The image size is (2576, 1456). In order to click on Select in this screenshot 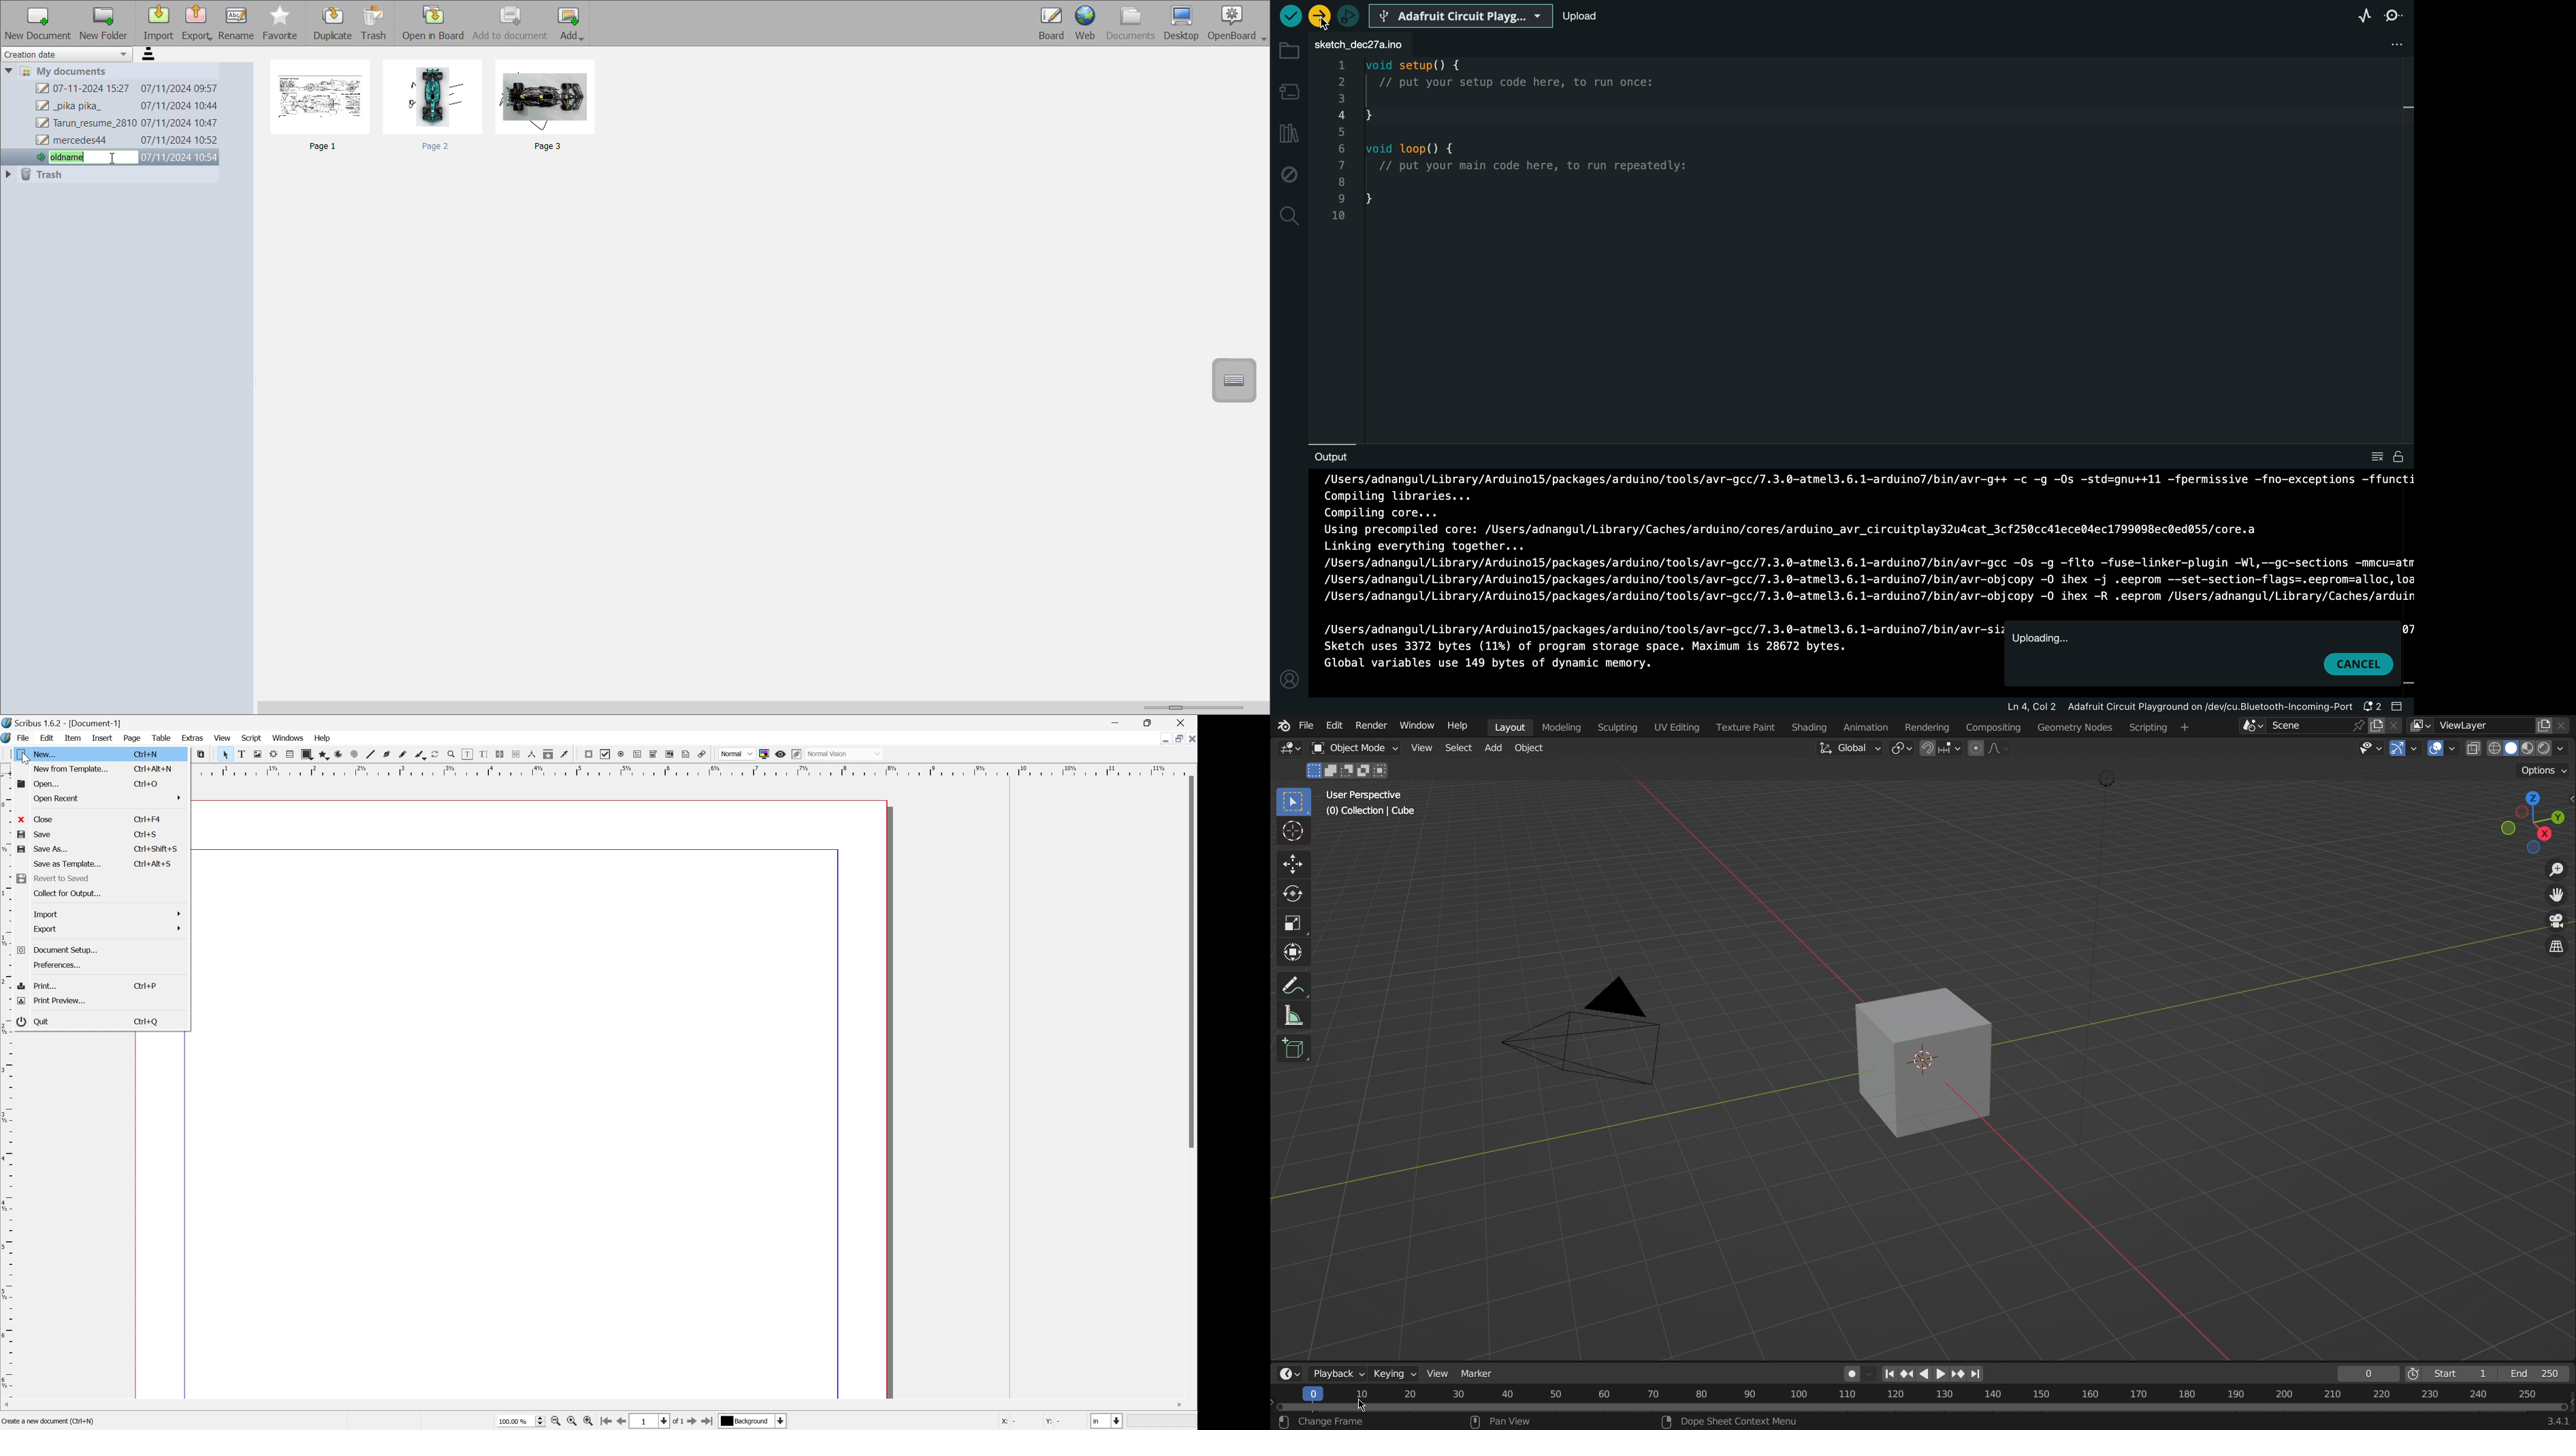, I will do `click(1460, 748)`.